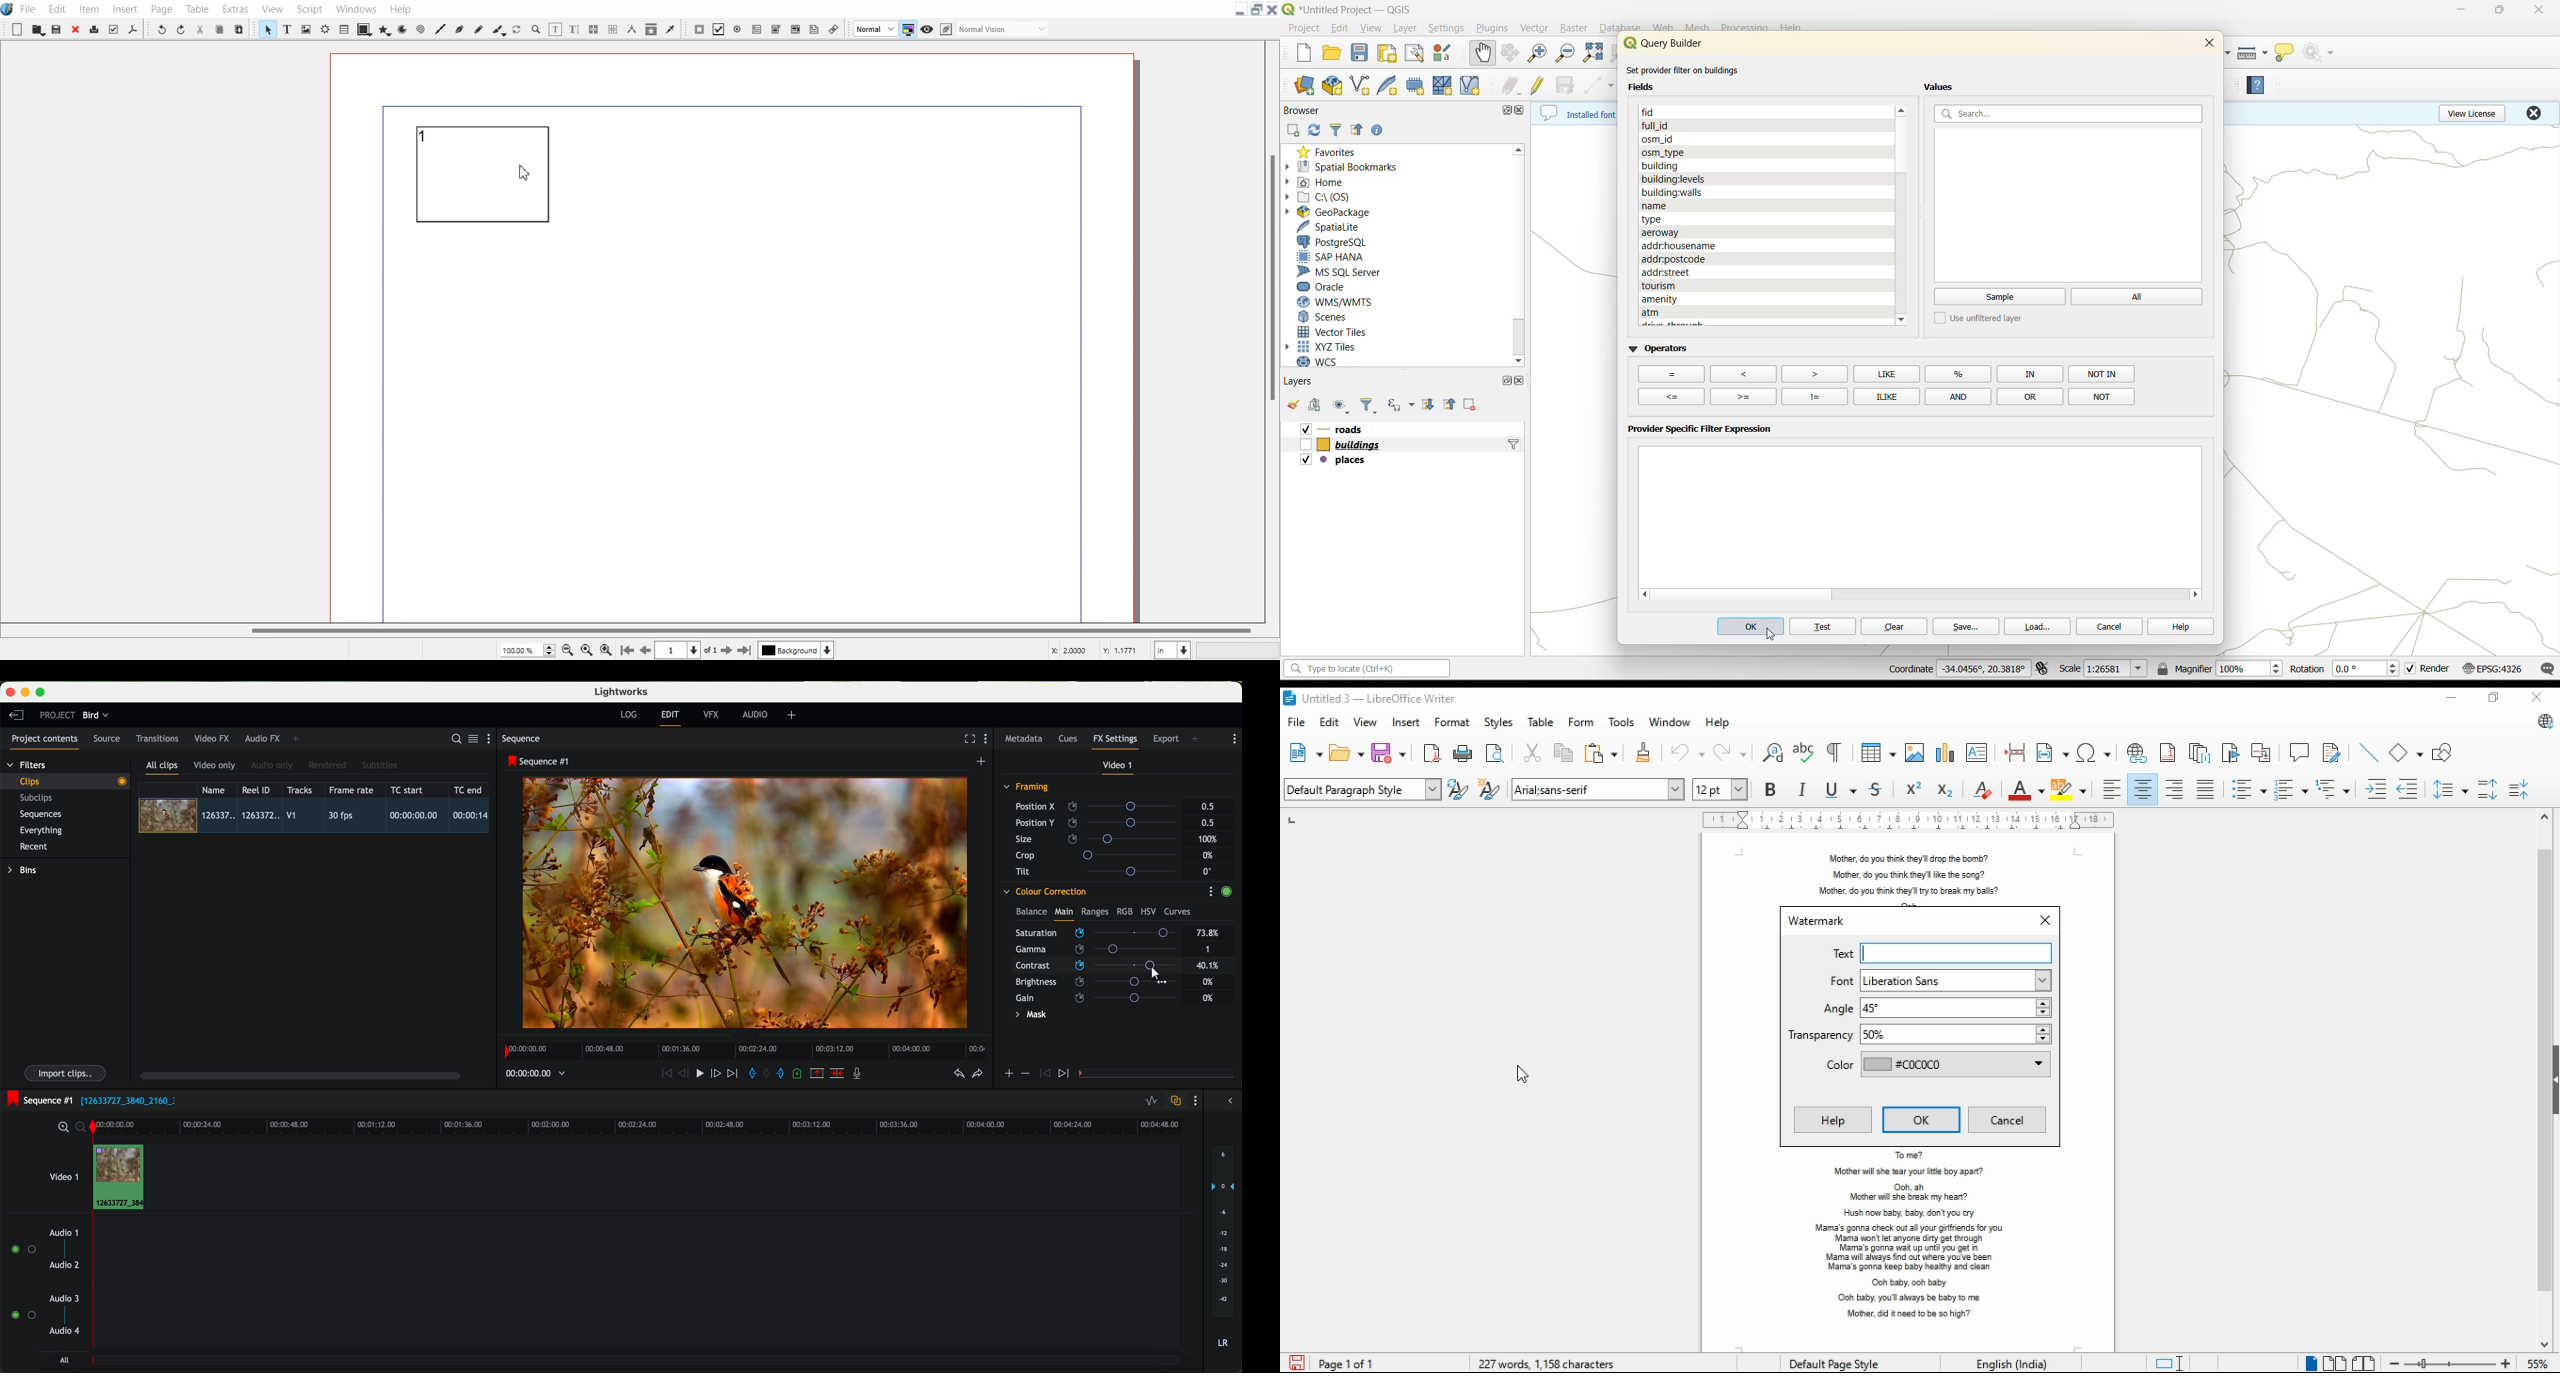  Describe the element at coordinates (355, 8) in the screenshot. I see `Windows` at that location.